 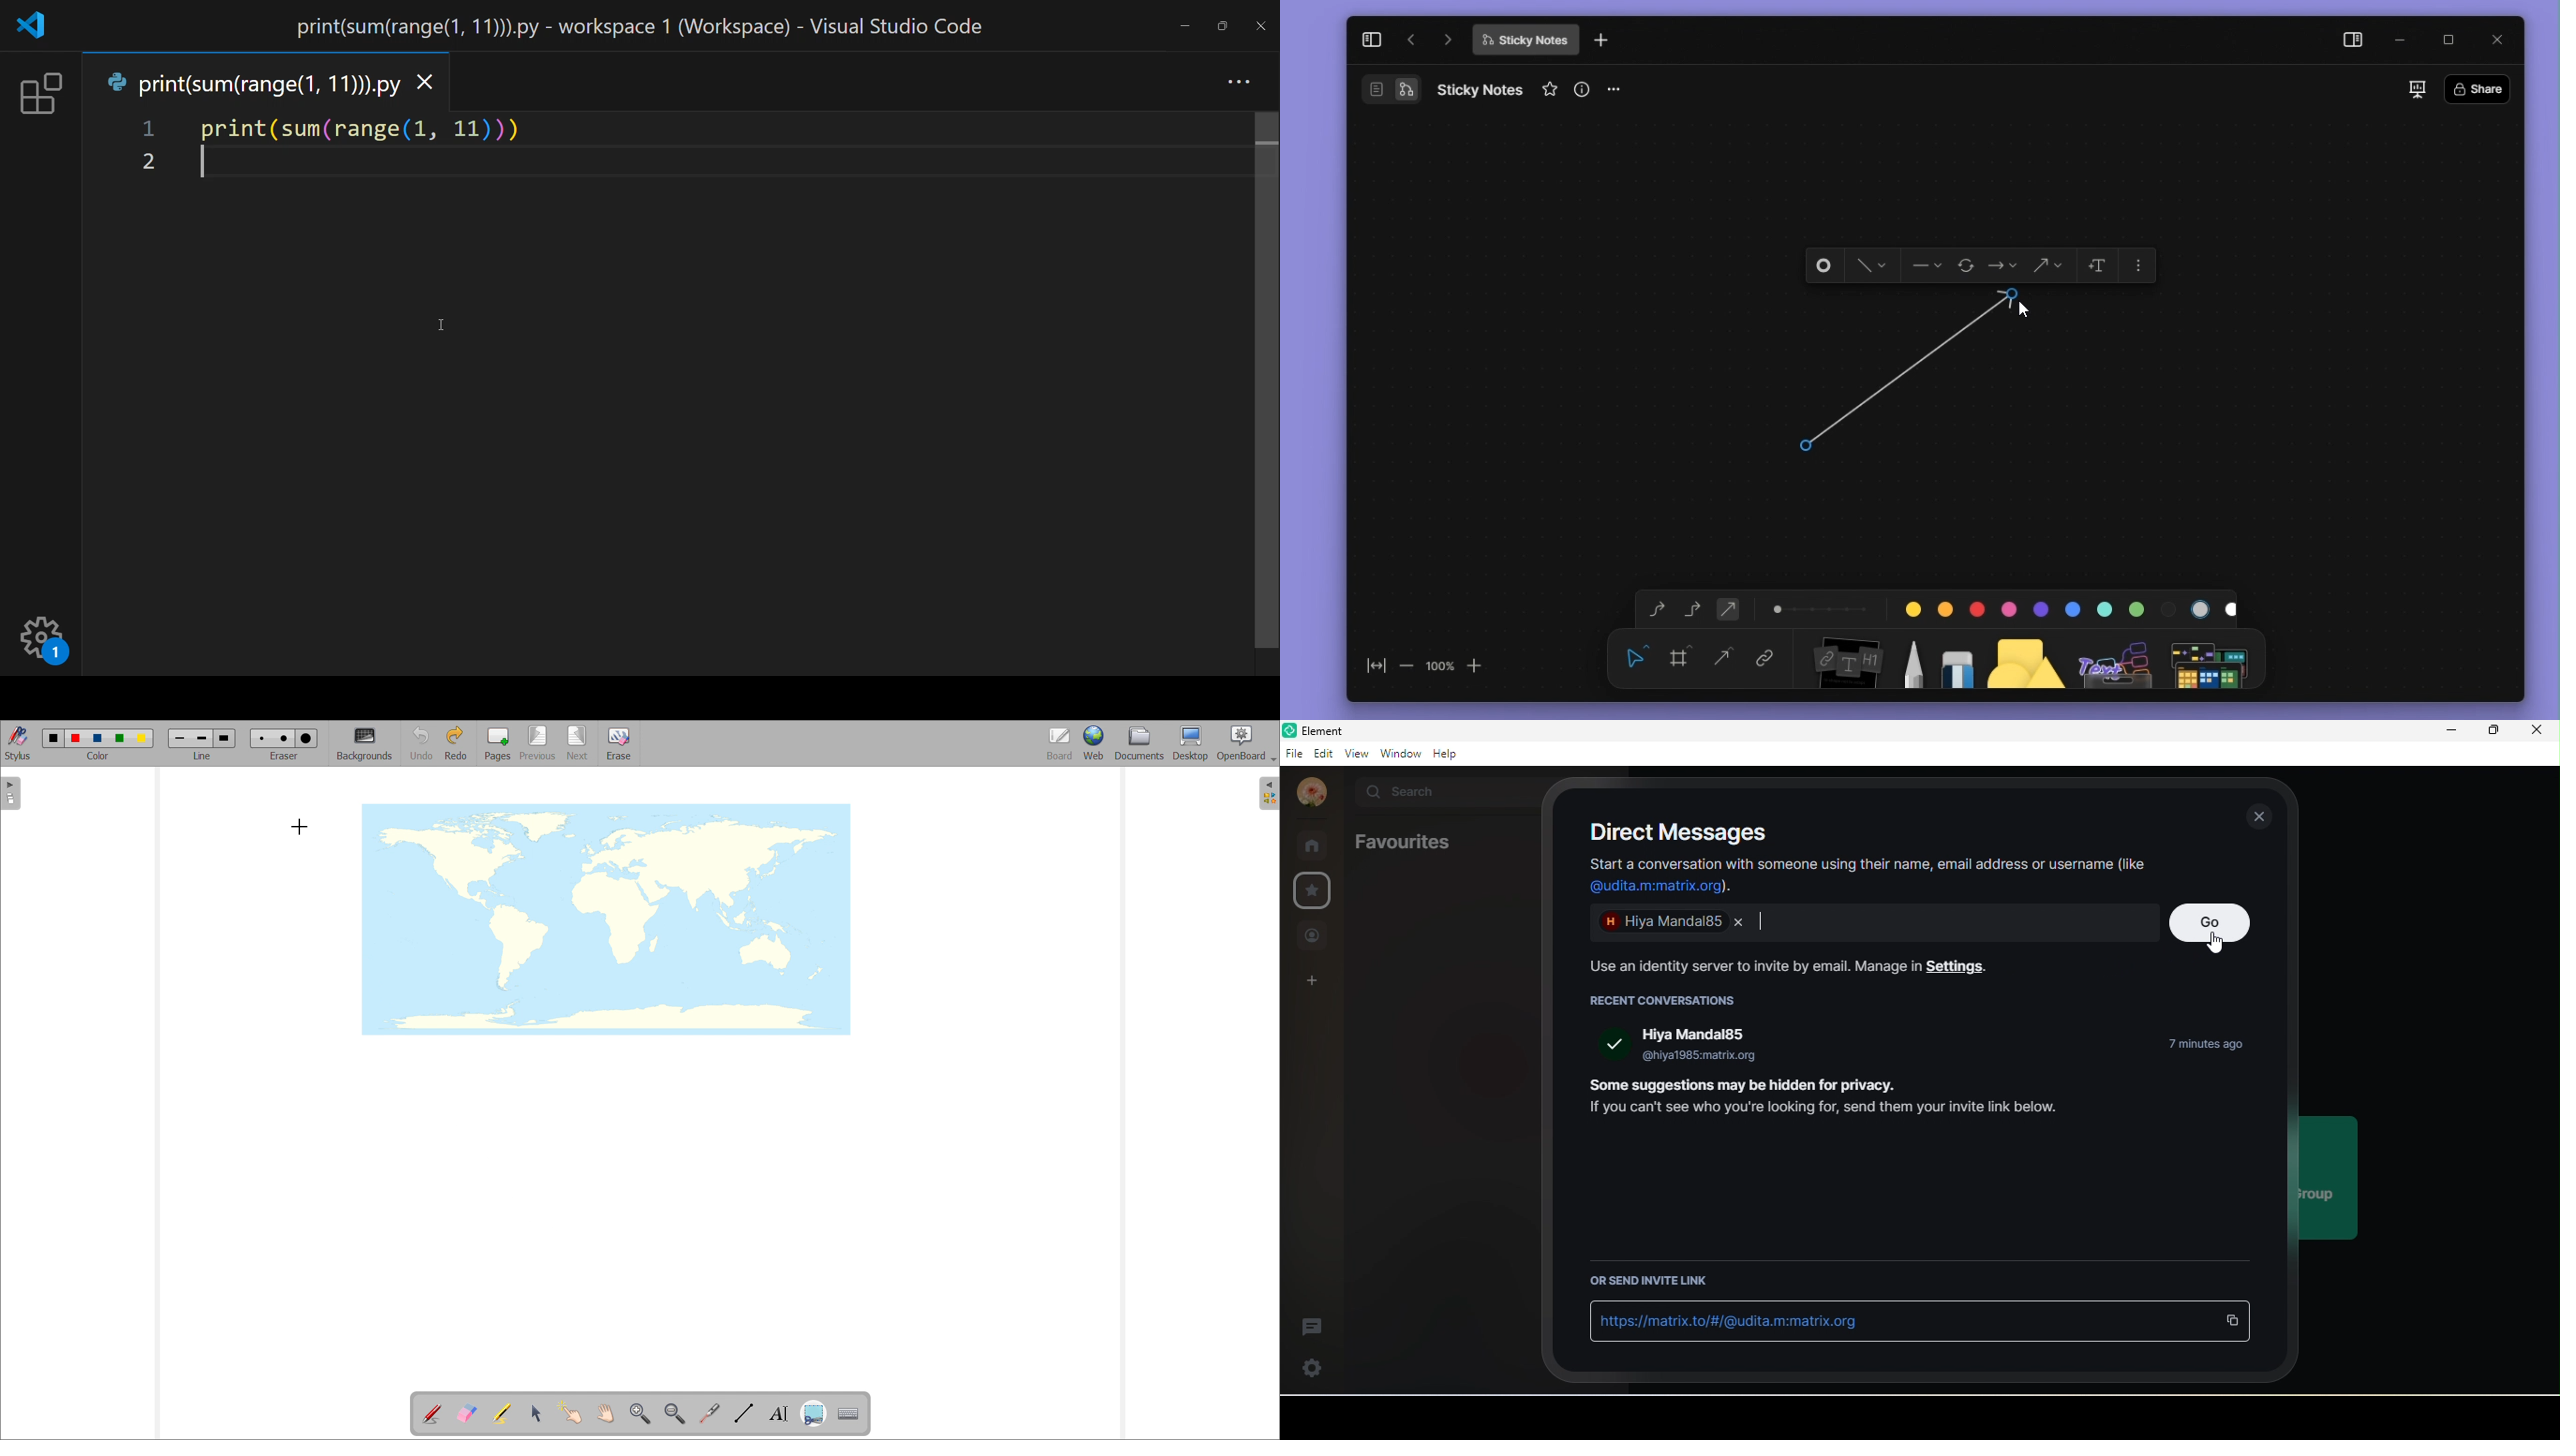 I want to click on documents, so click(x=1140, y=743).